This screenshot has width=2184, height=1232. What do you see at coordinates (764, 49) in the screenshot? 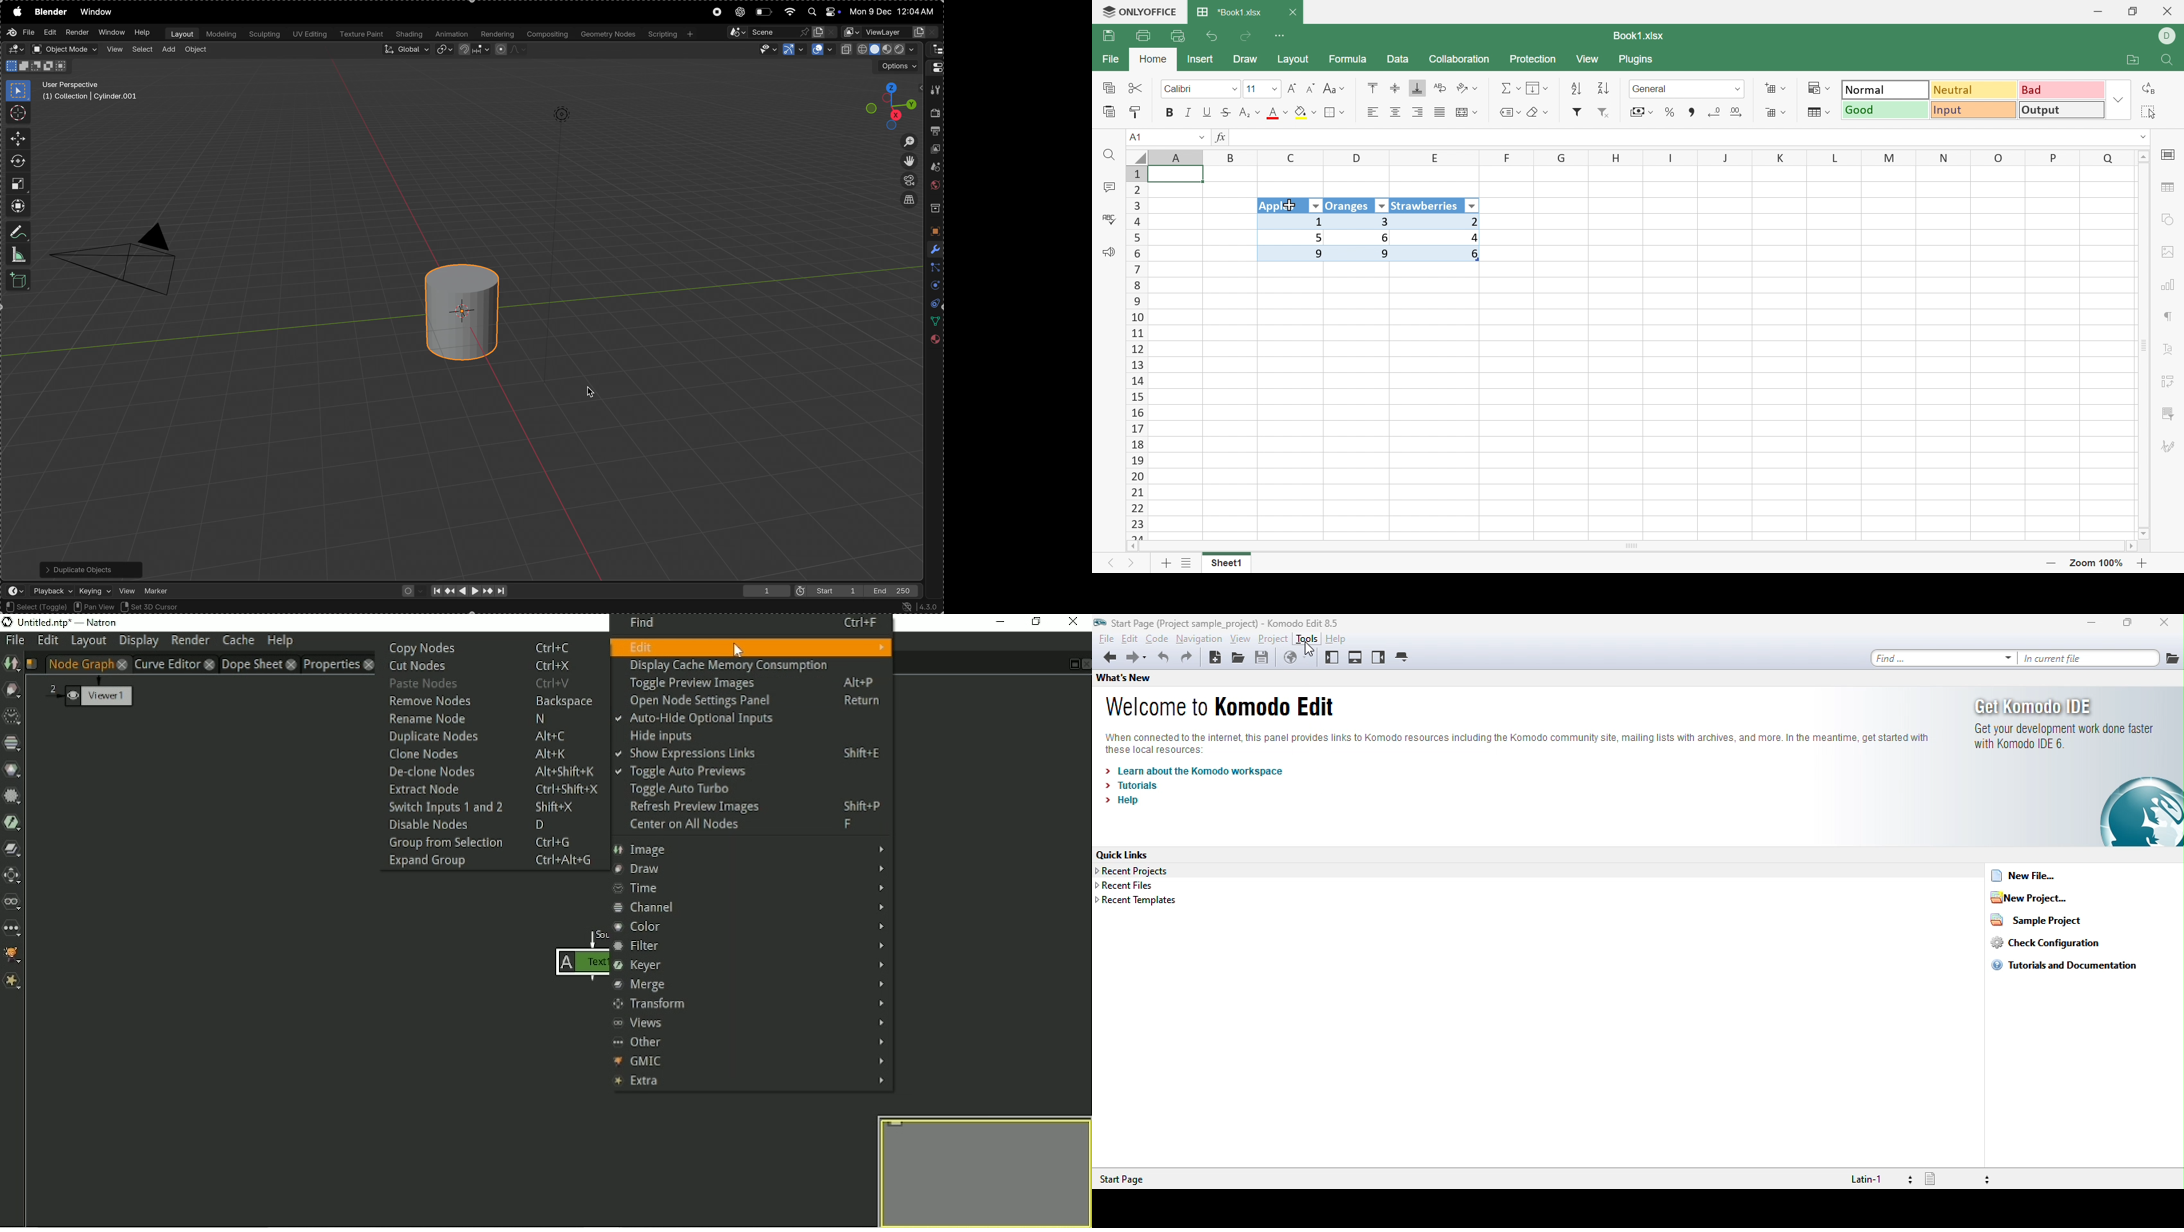
I see `visibility` at bounding box center [764, 49].